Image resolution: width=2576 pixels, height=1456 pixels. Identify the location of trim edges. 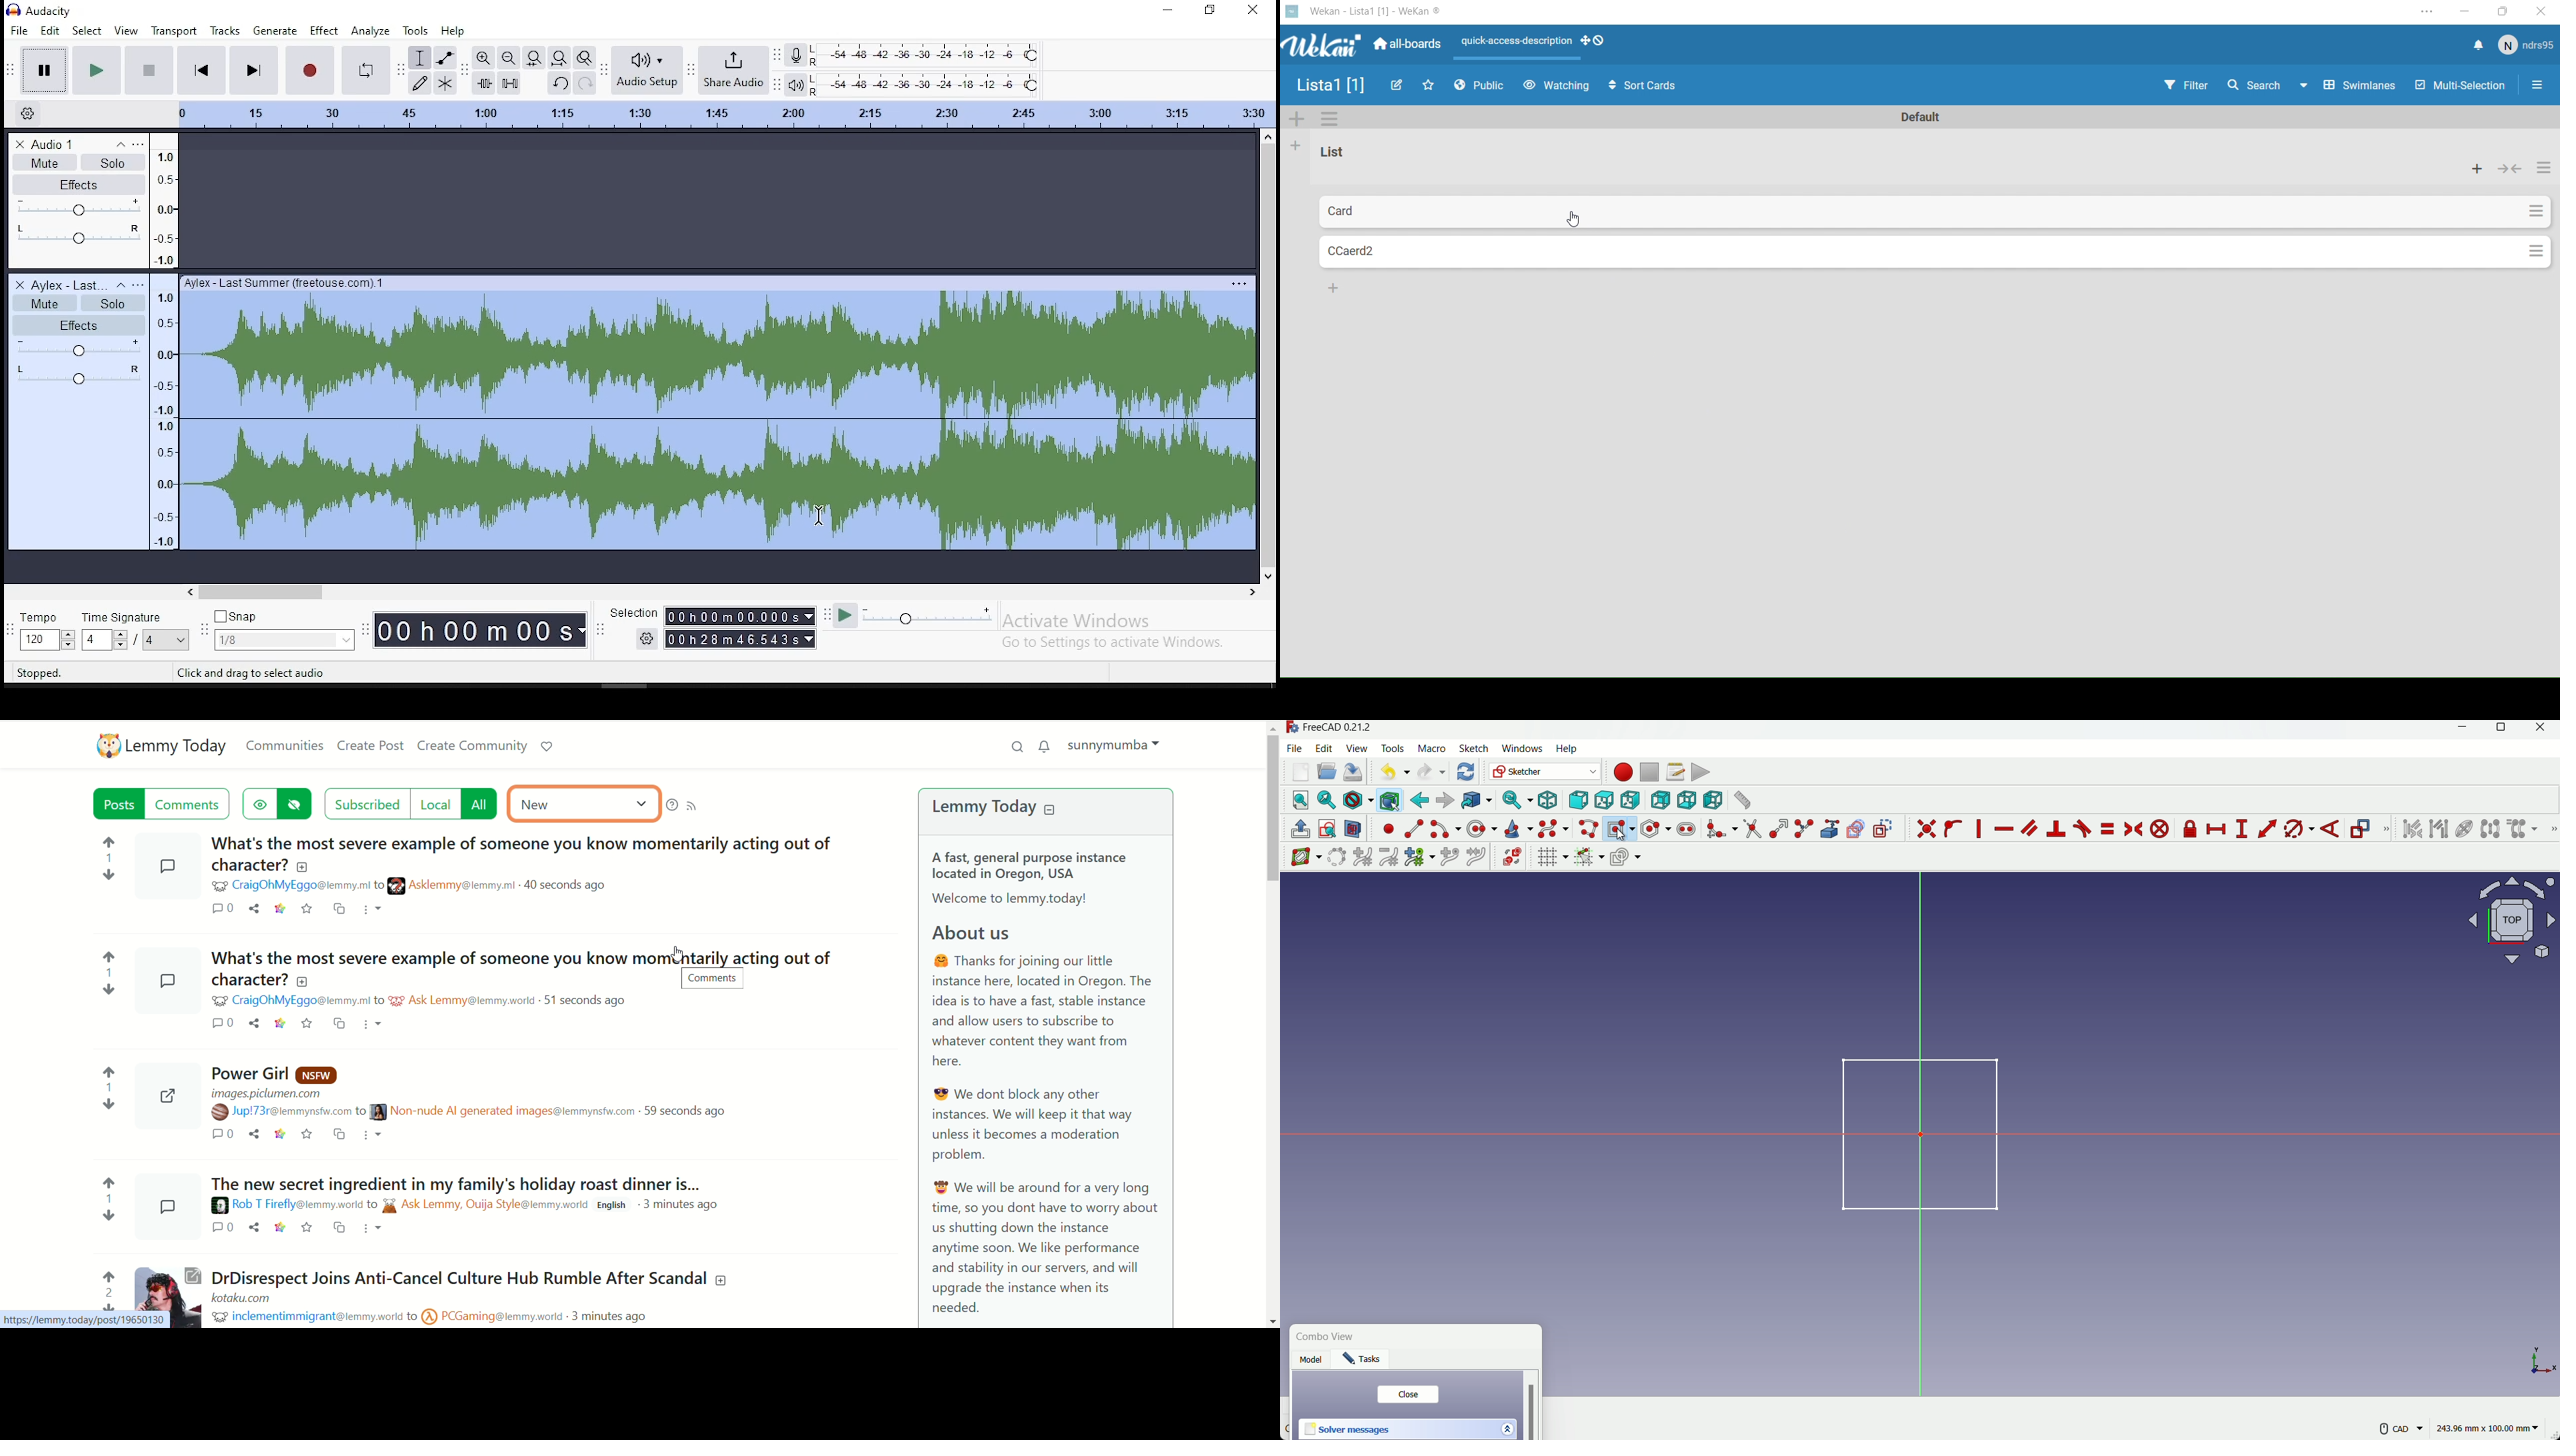
(1752, 829).